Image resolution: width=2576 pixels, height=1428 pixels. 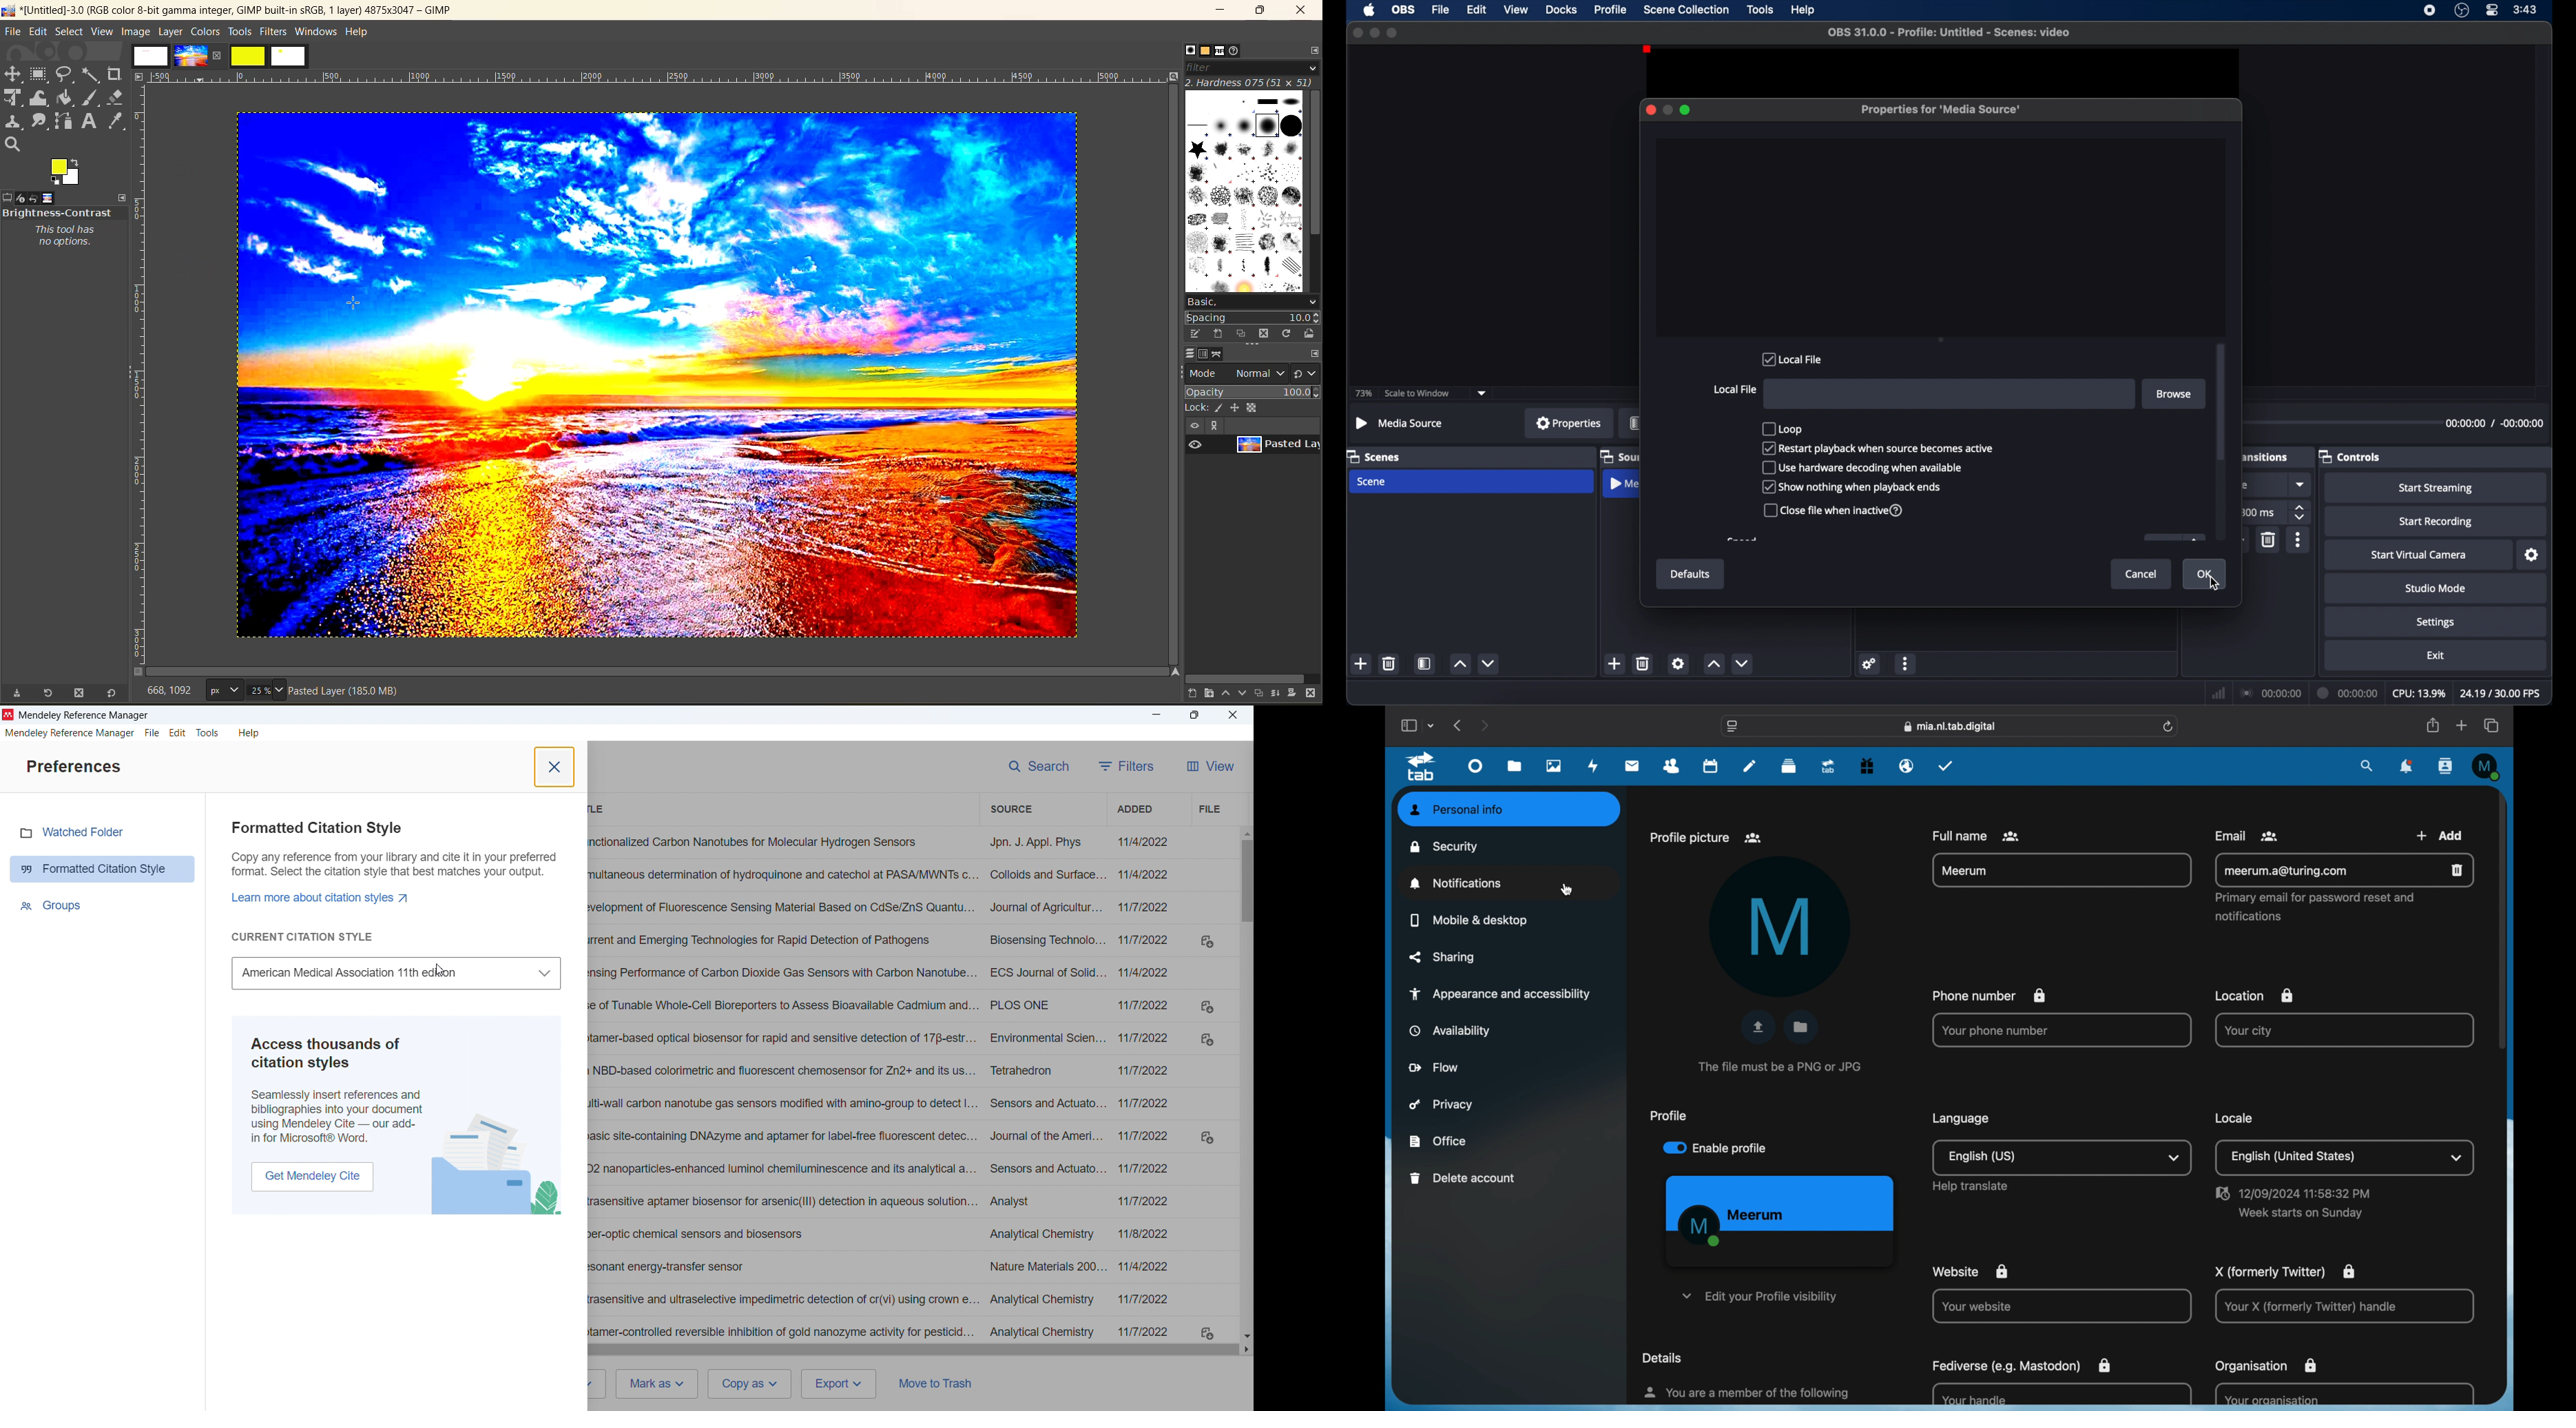 What do you see at coordinates (1733, 727) in the screenshot?
I see `website settings` at bounding box center [1733, 727].